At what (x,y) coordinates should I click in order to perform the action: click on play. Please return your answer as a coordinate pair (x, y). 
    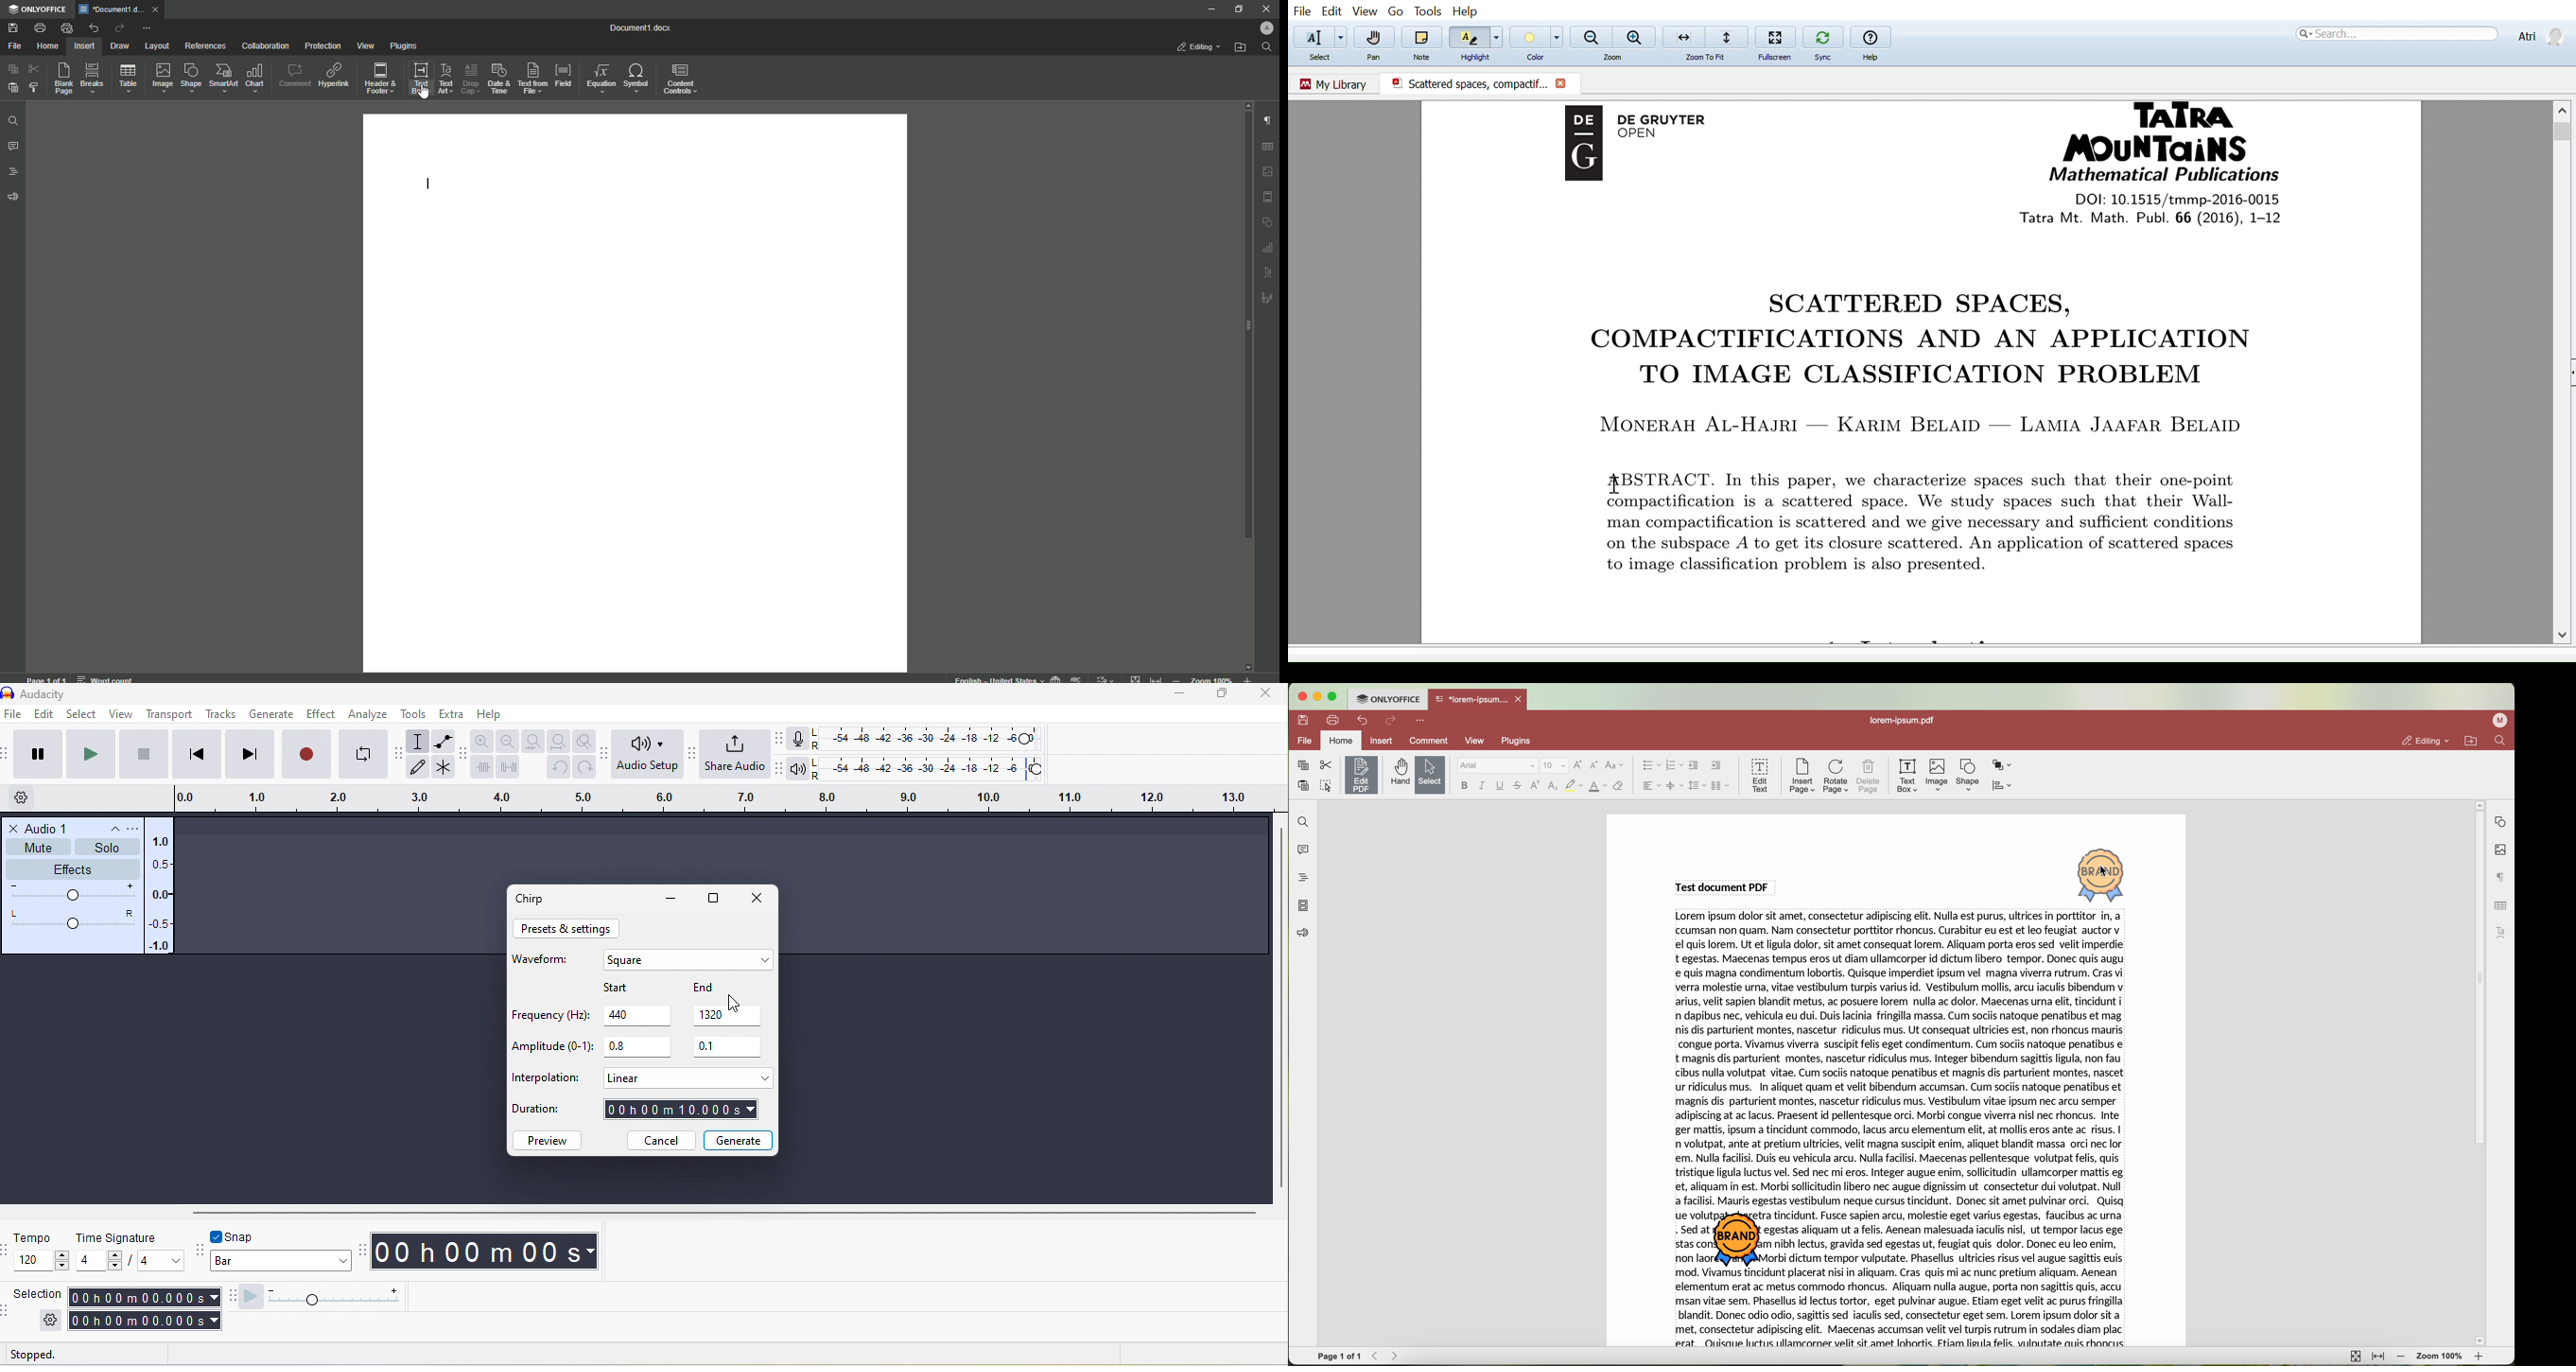
    Looking at the image, I should click on (93, 755).